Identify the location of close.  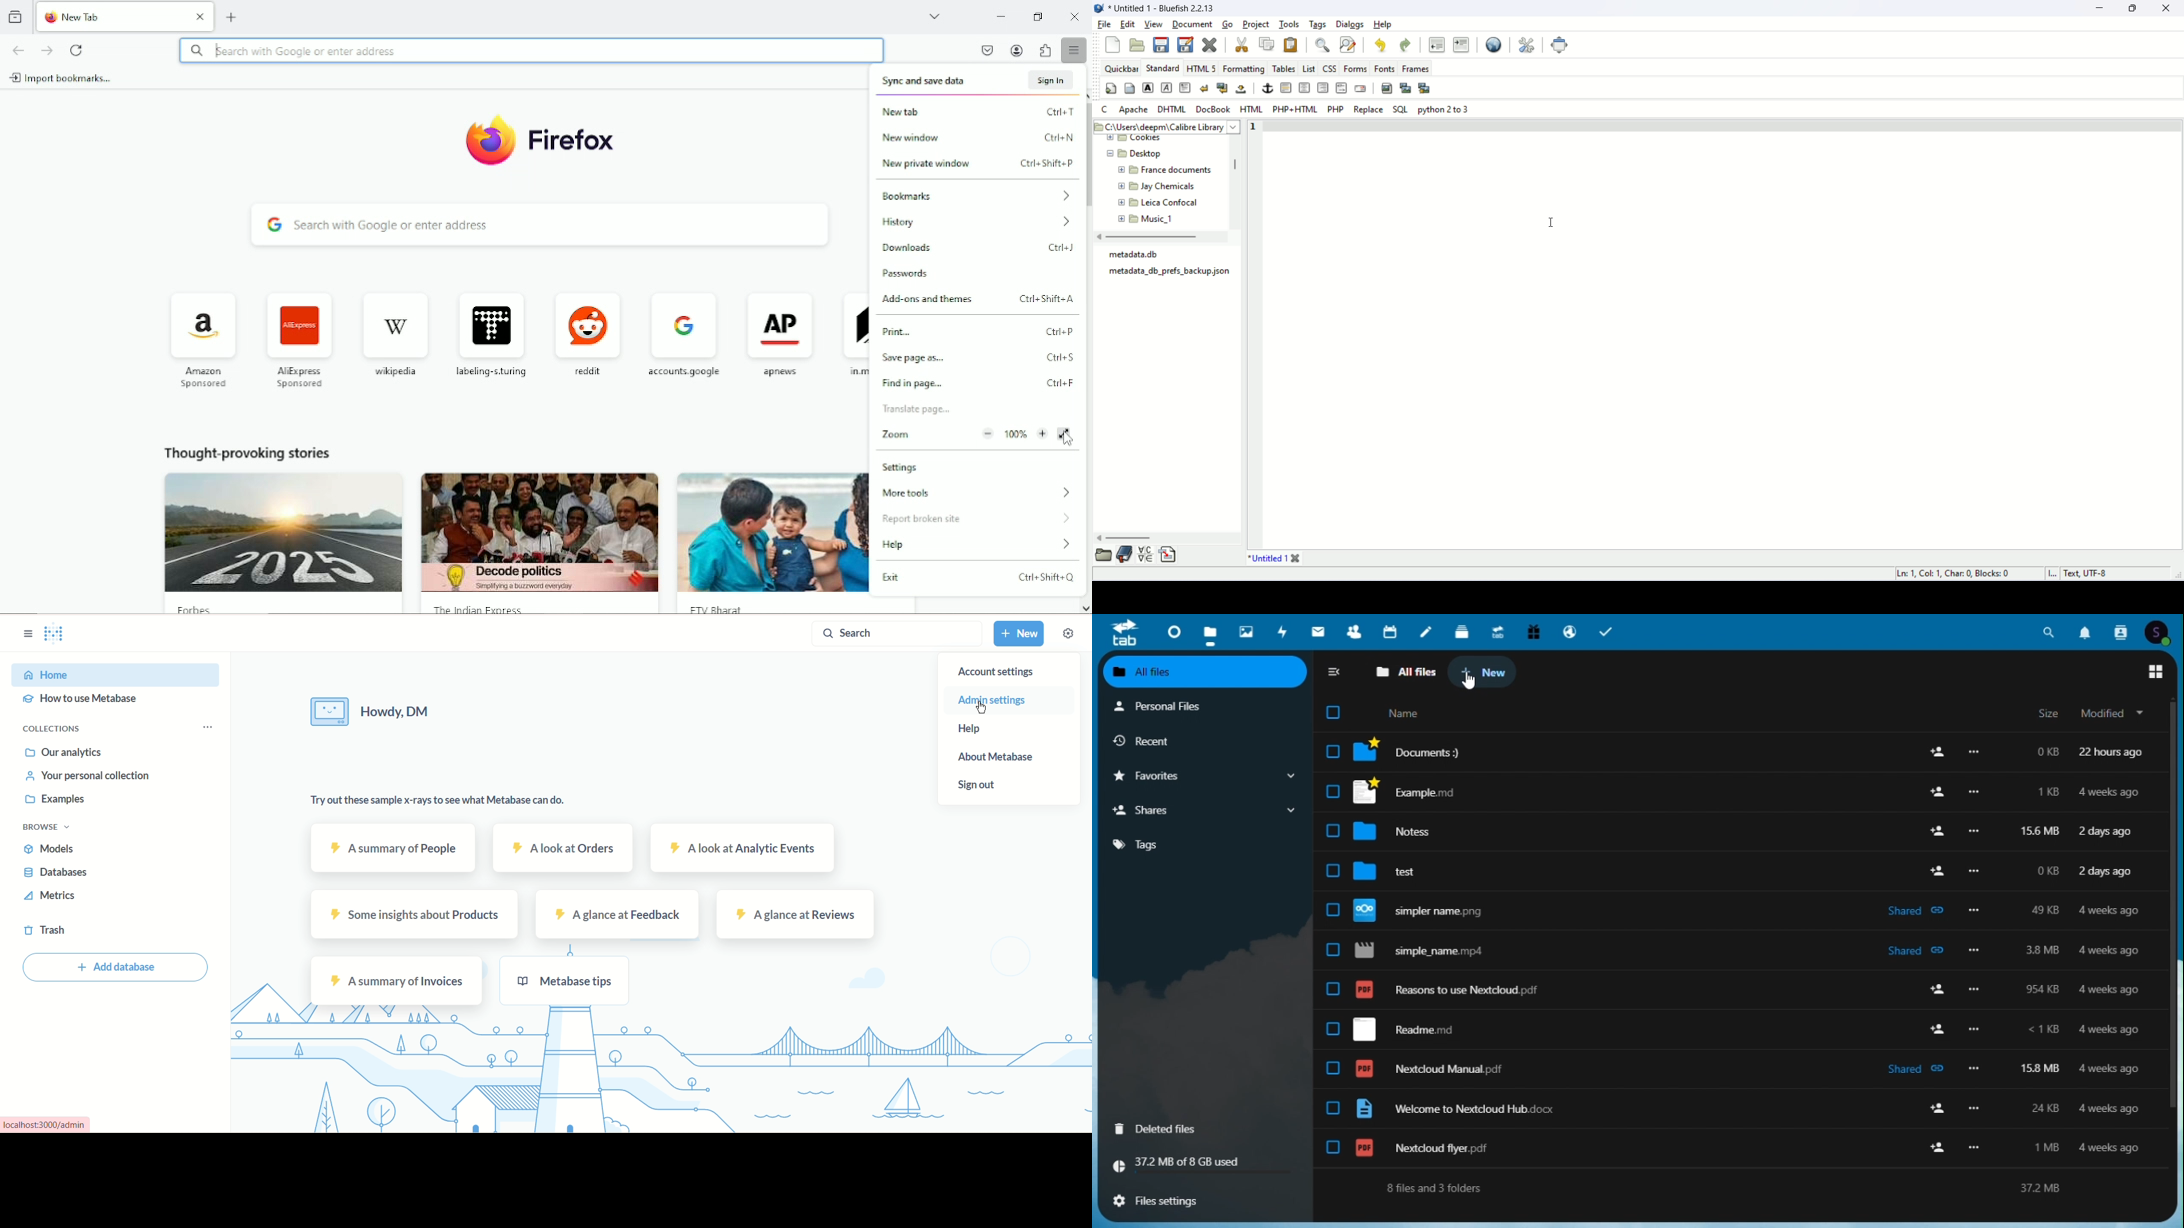
(1210, 43).